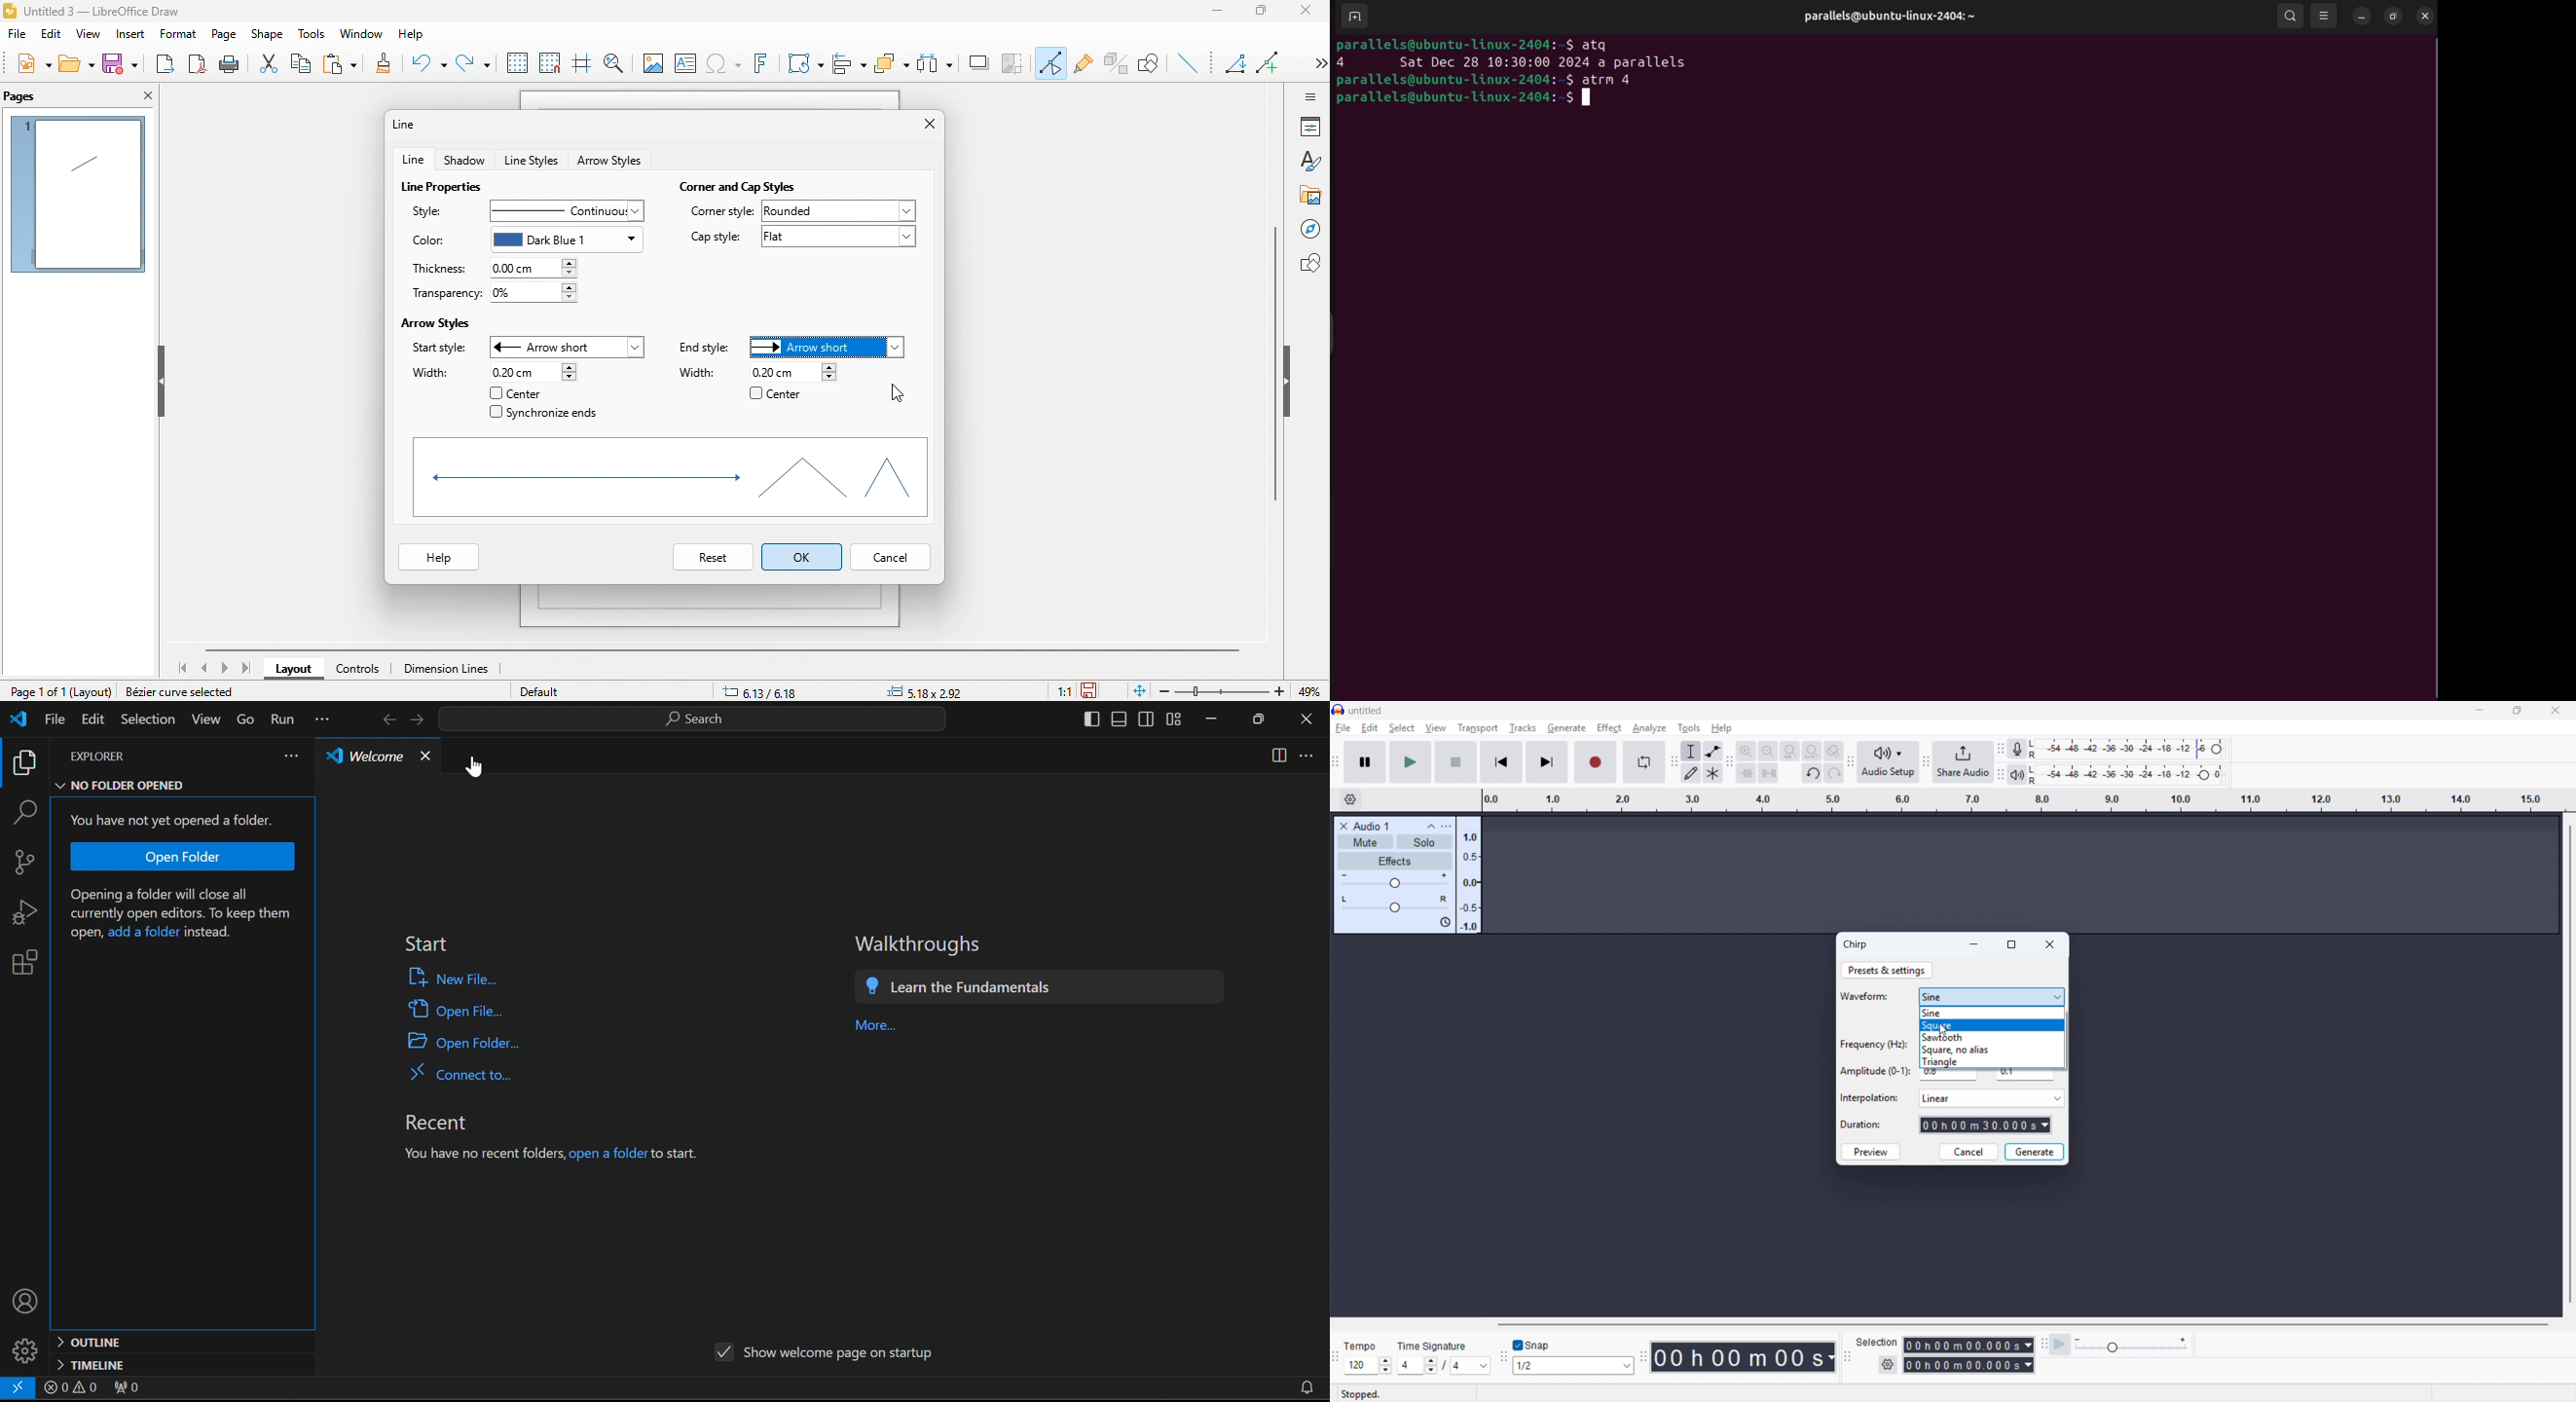 The image size is (2576, 1428). Describe the element at coordinates (186, 693) in the screenshot. I see `Bezier curve selected` at that location.